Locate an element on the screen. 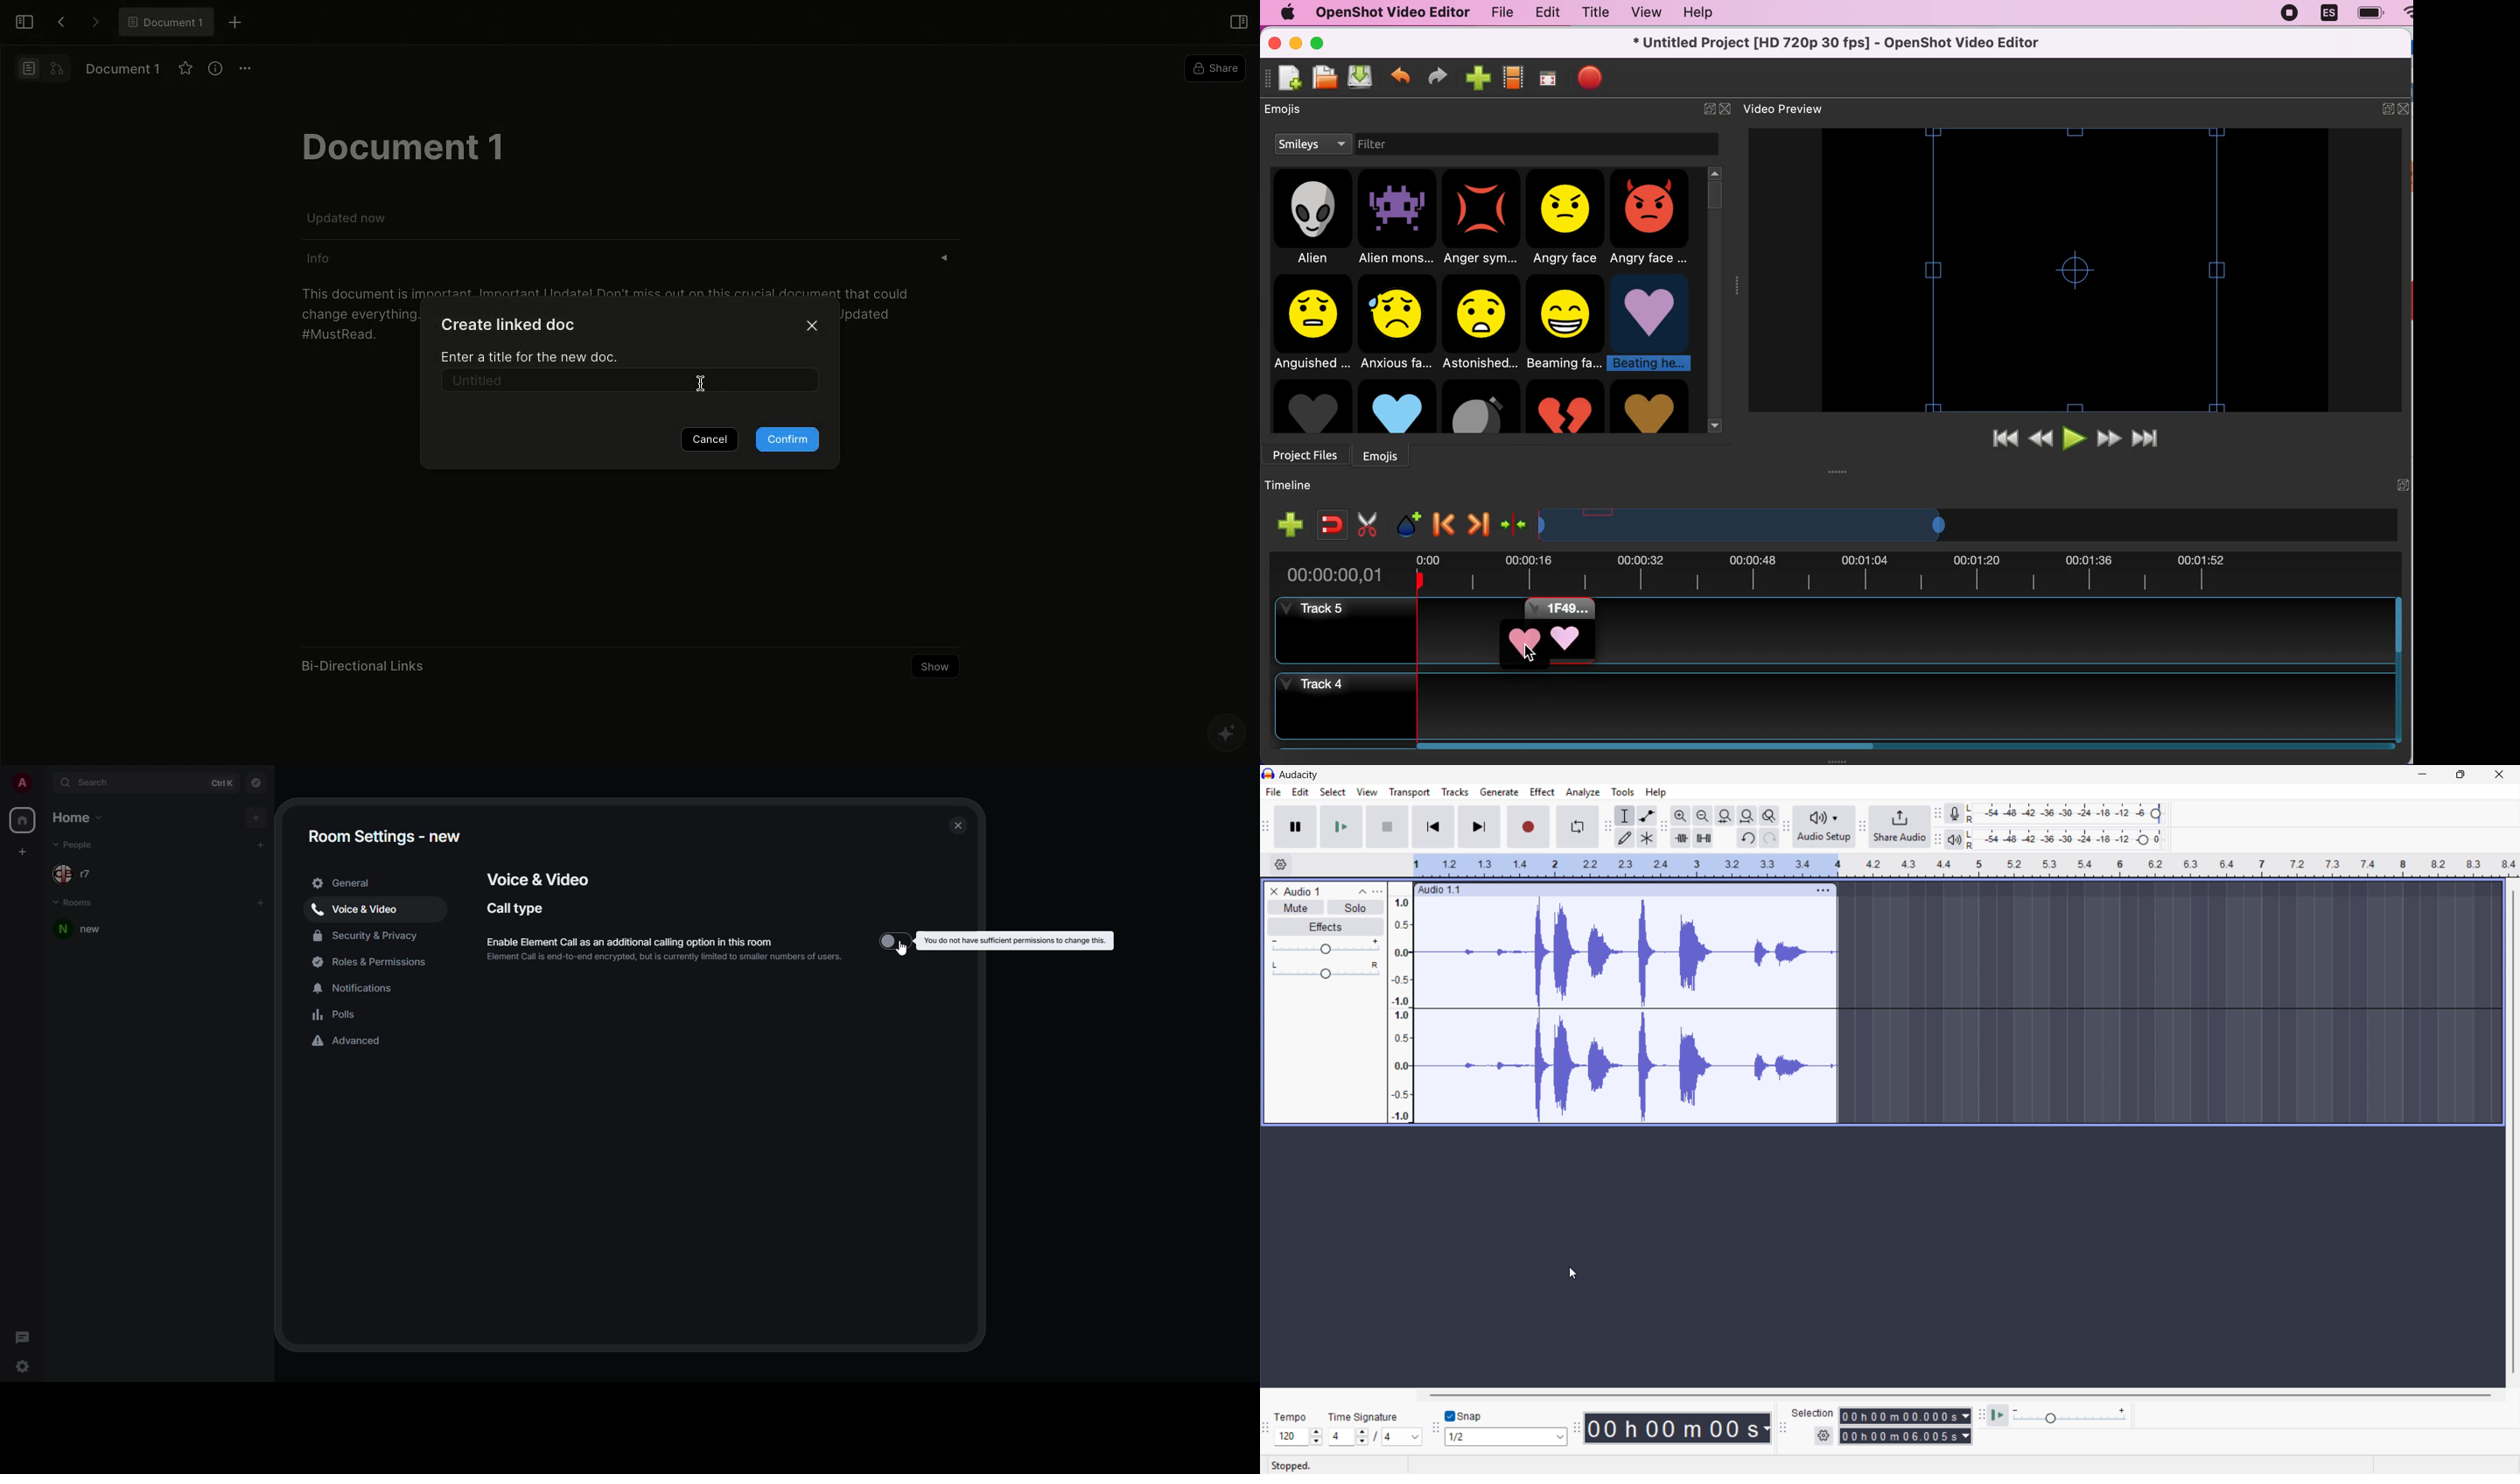 This screenshot has height=1484, width=2520. Trim audio outside selection is located at coordinates (1681, 837).